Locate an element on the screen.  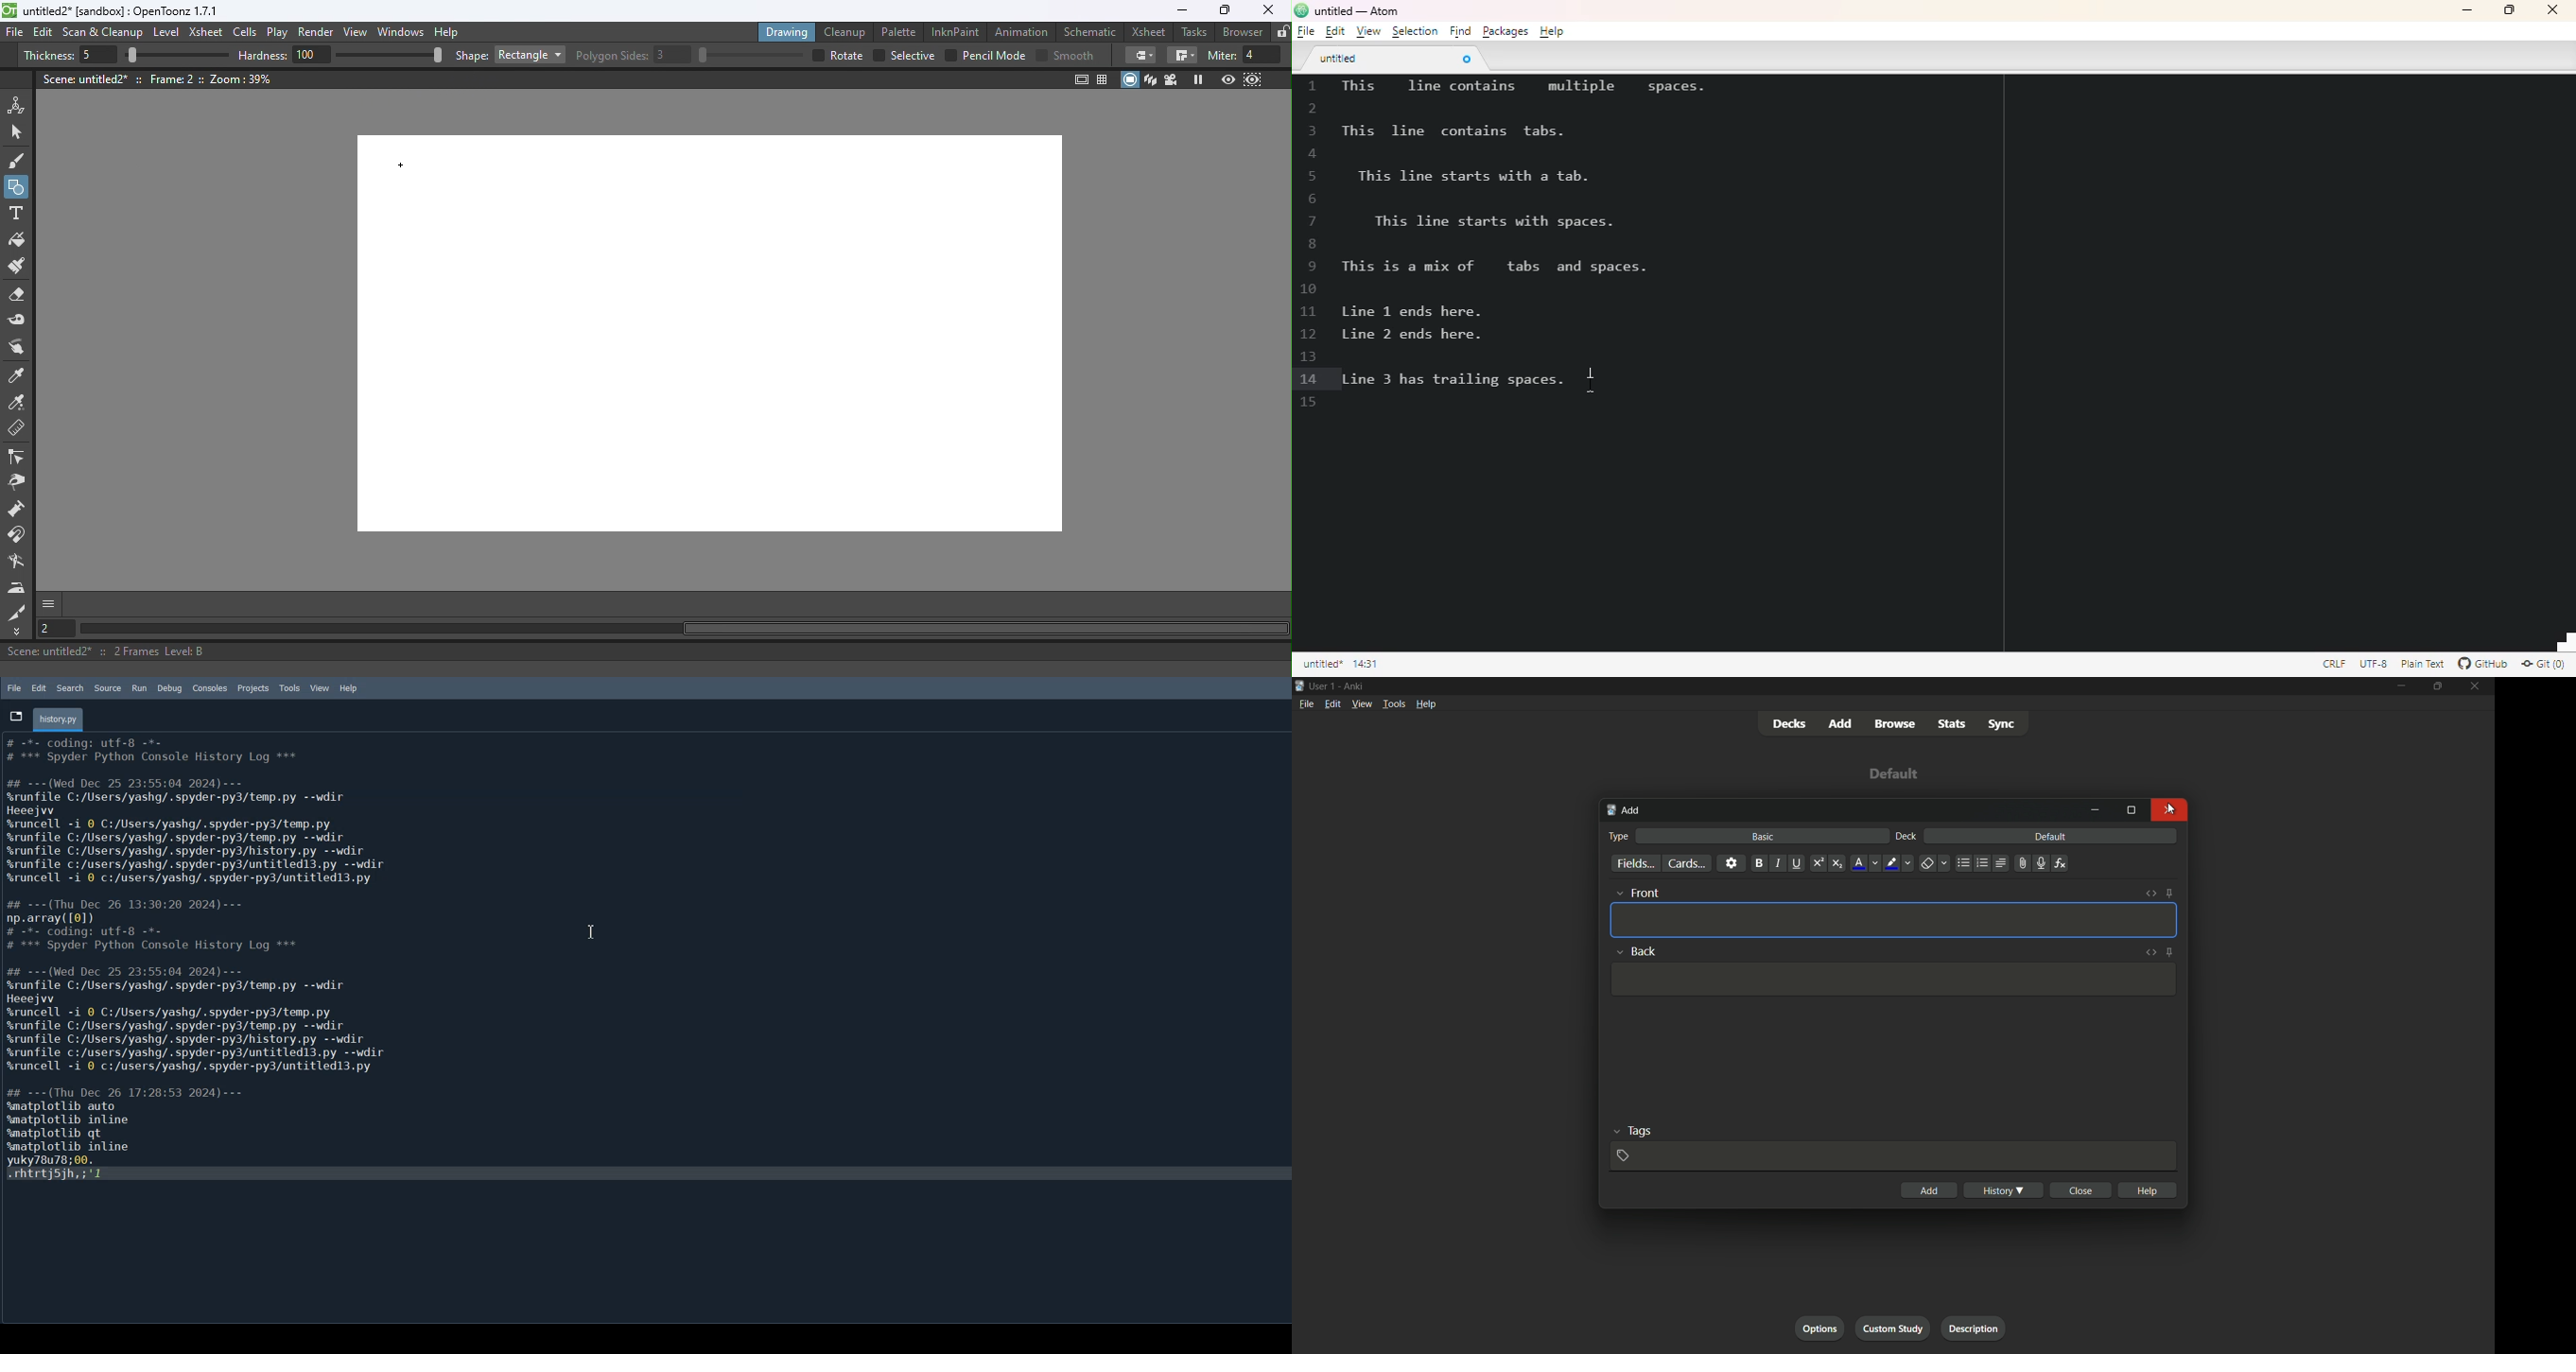
app name is located at coordinates (1355, 685).